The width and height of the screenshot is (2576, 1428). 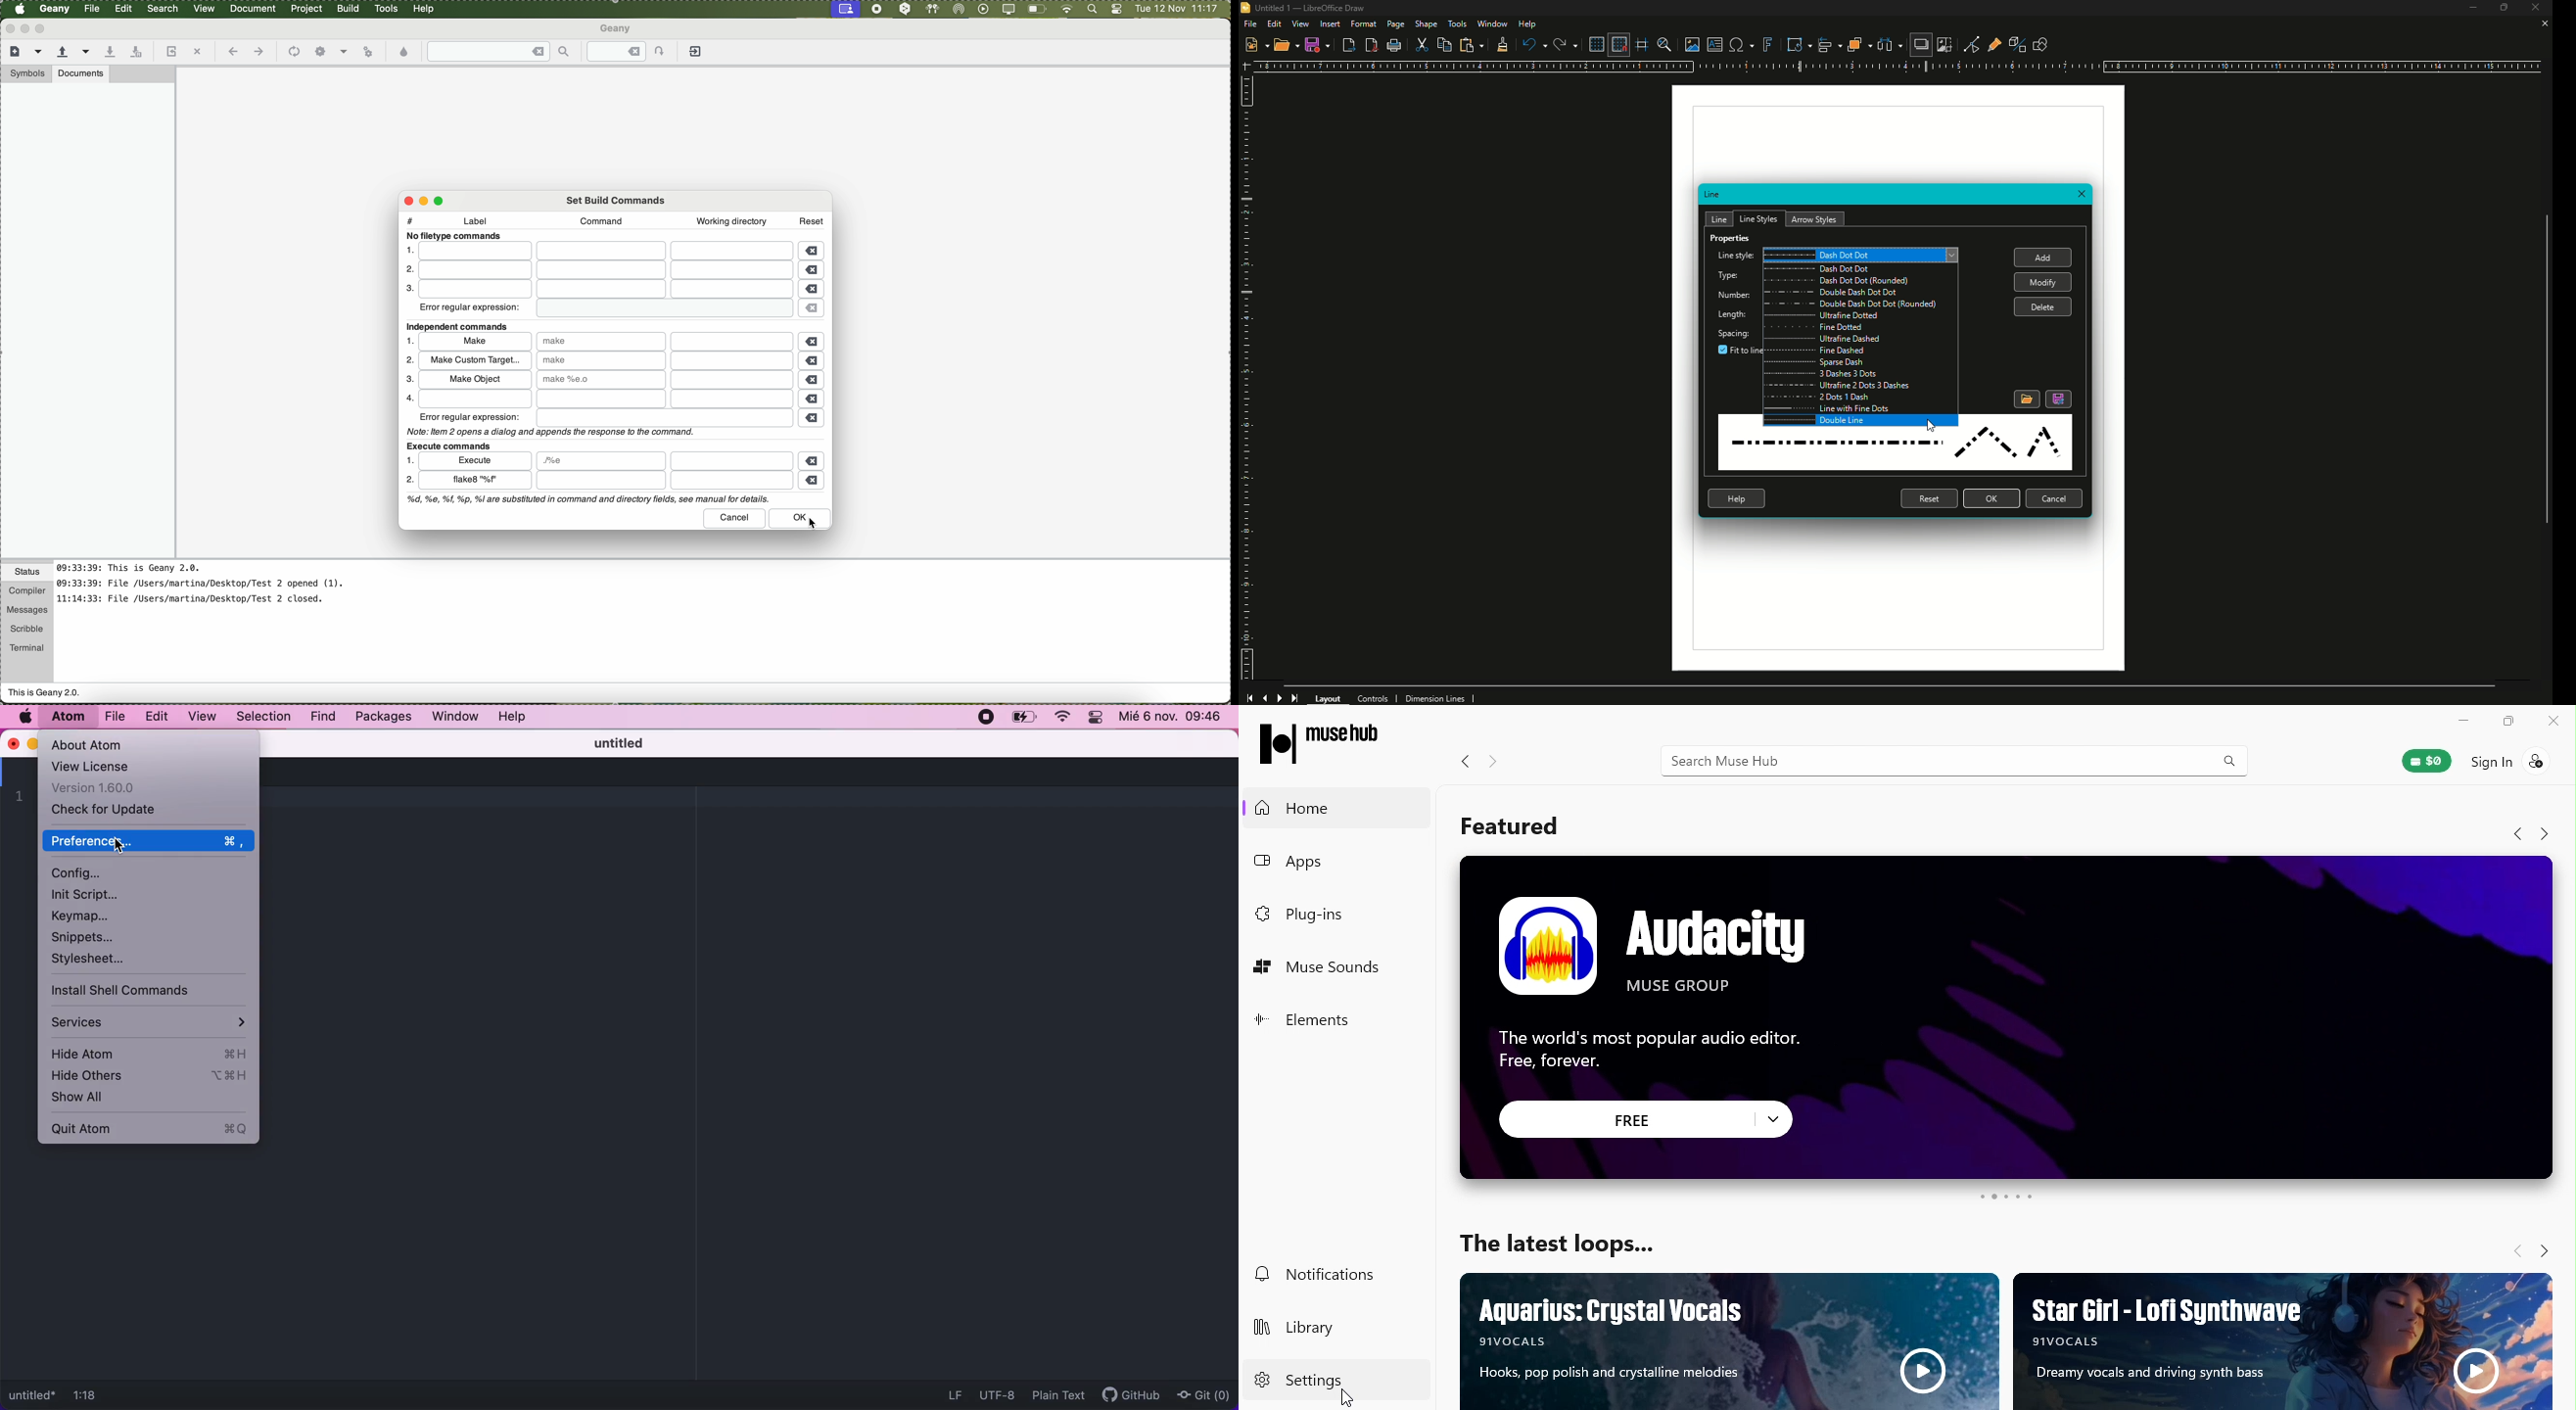 What do you see at coordinates (2083, 195) in the screenshot?
I see `Close` at bounding box center [2083, 195].